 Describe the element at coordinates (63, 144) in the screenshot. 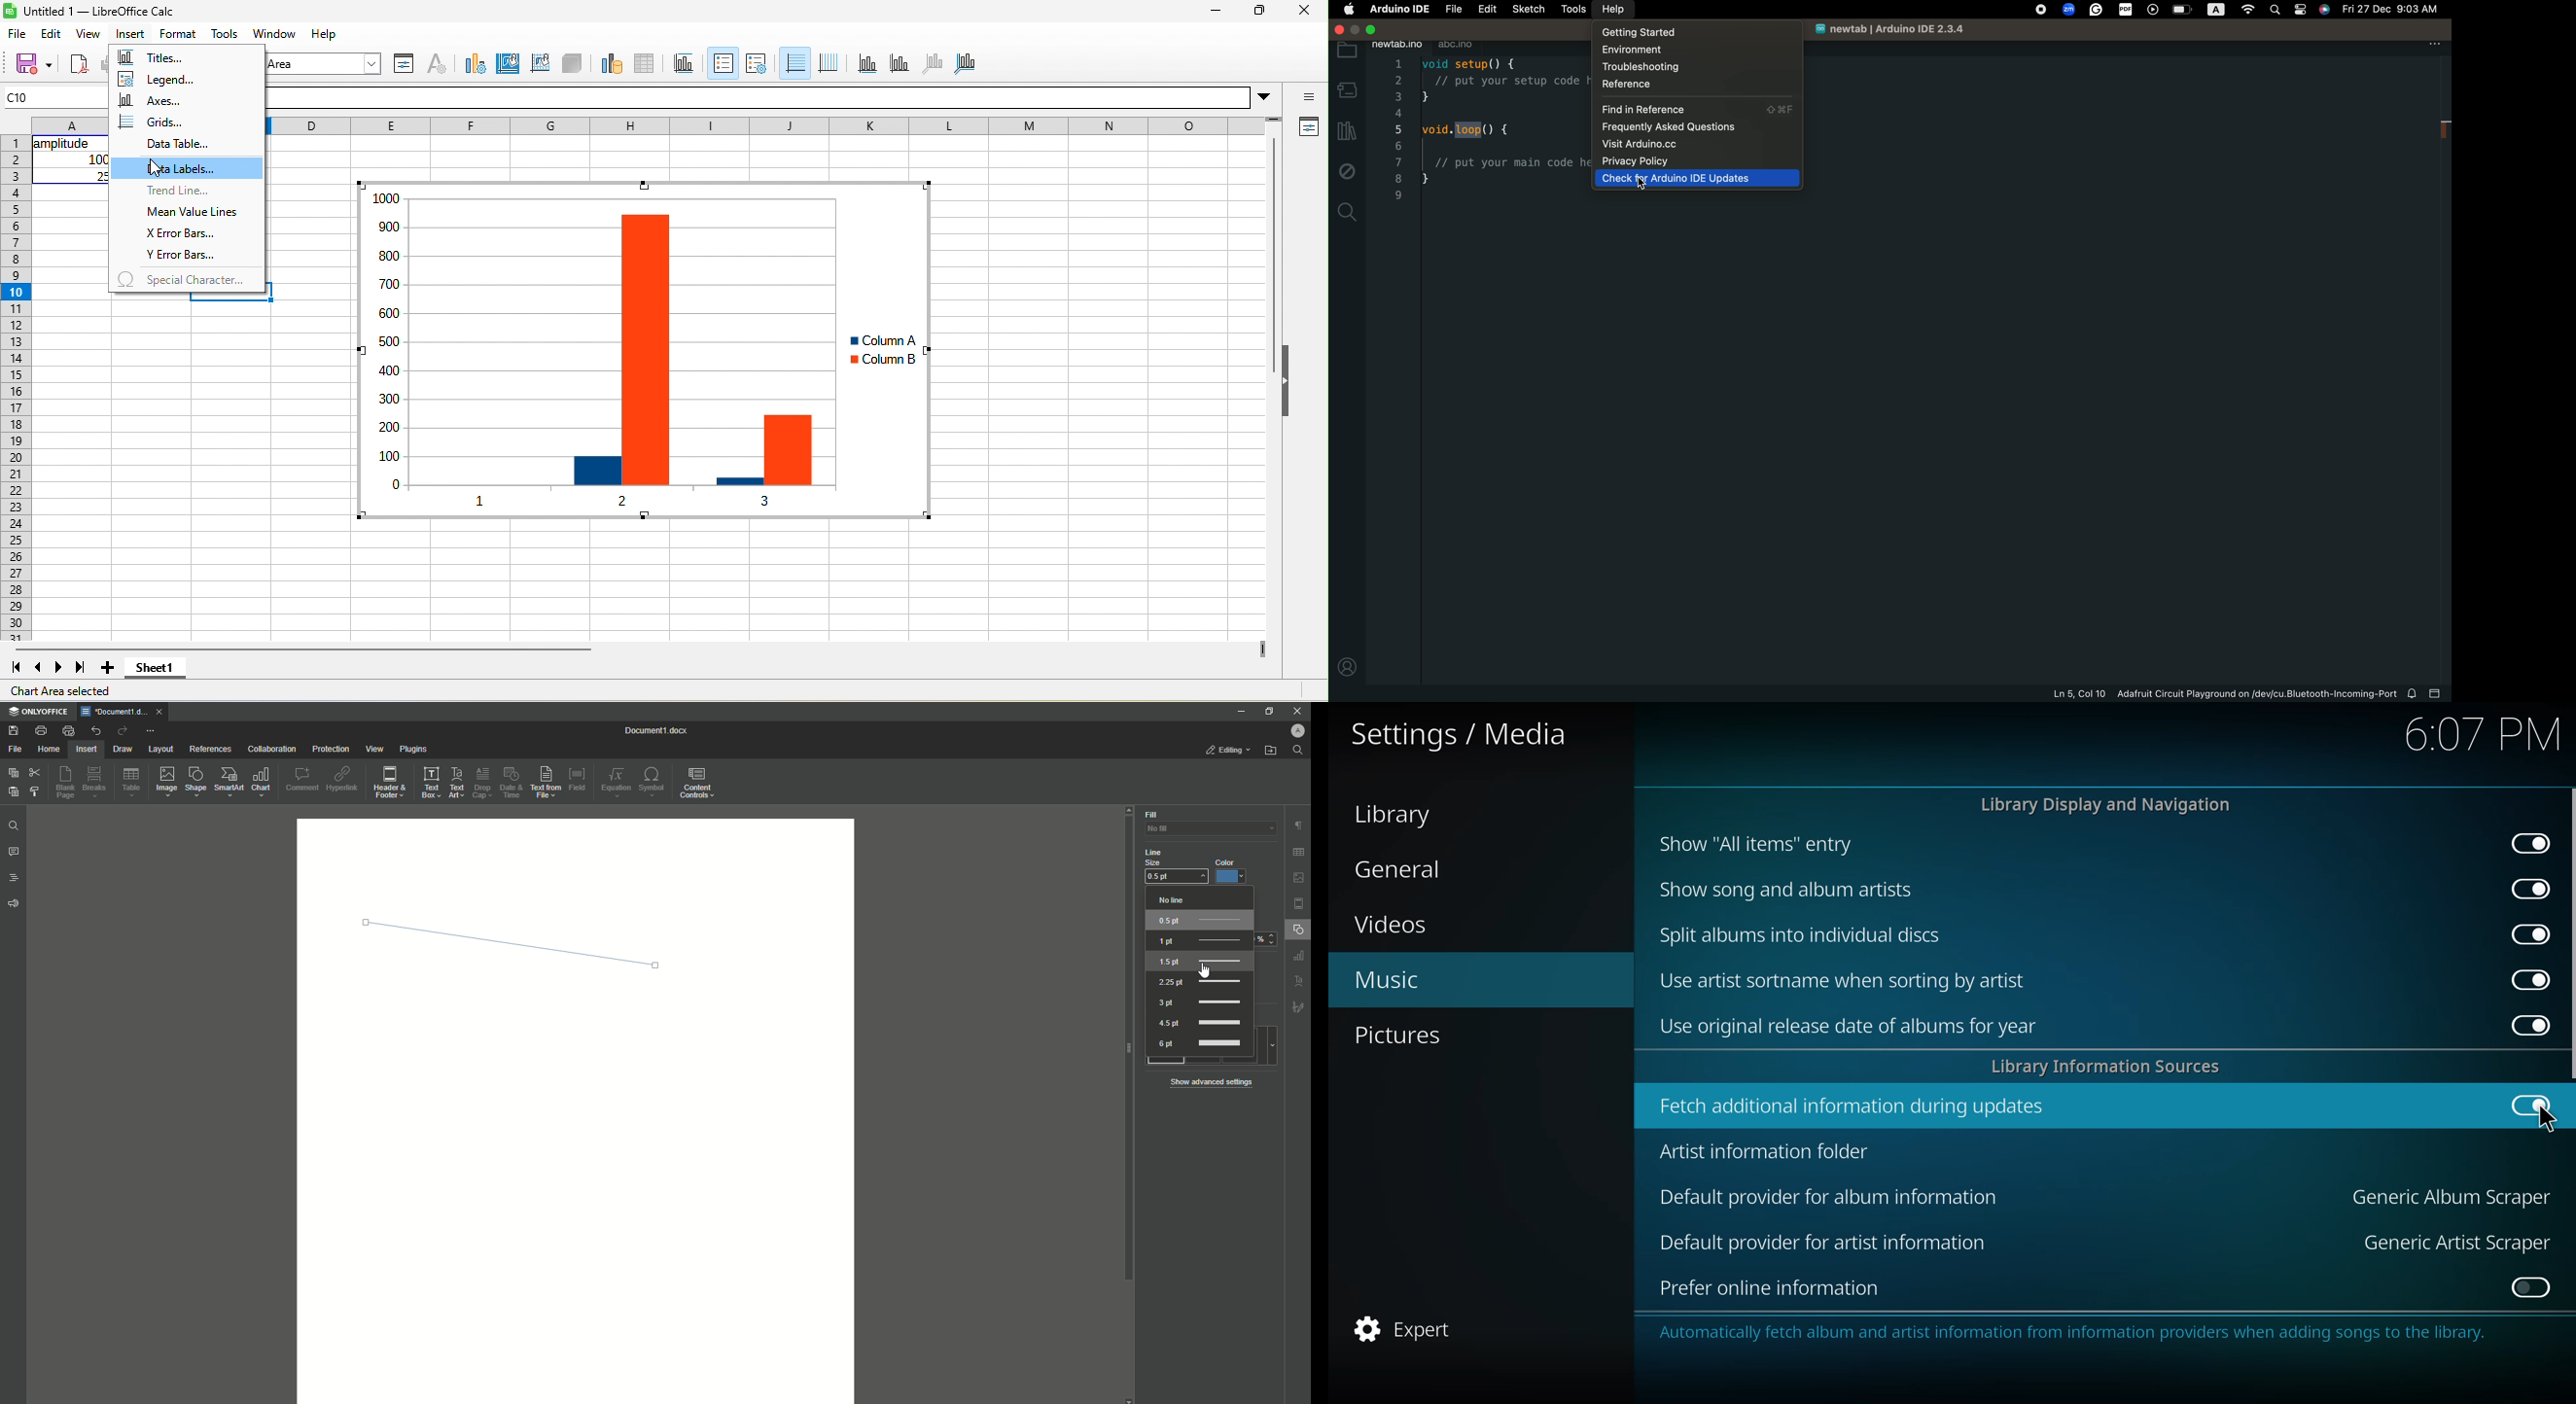

I see `amplitude ` at that location.